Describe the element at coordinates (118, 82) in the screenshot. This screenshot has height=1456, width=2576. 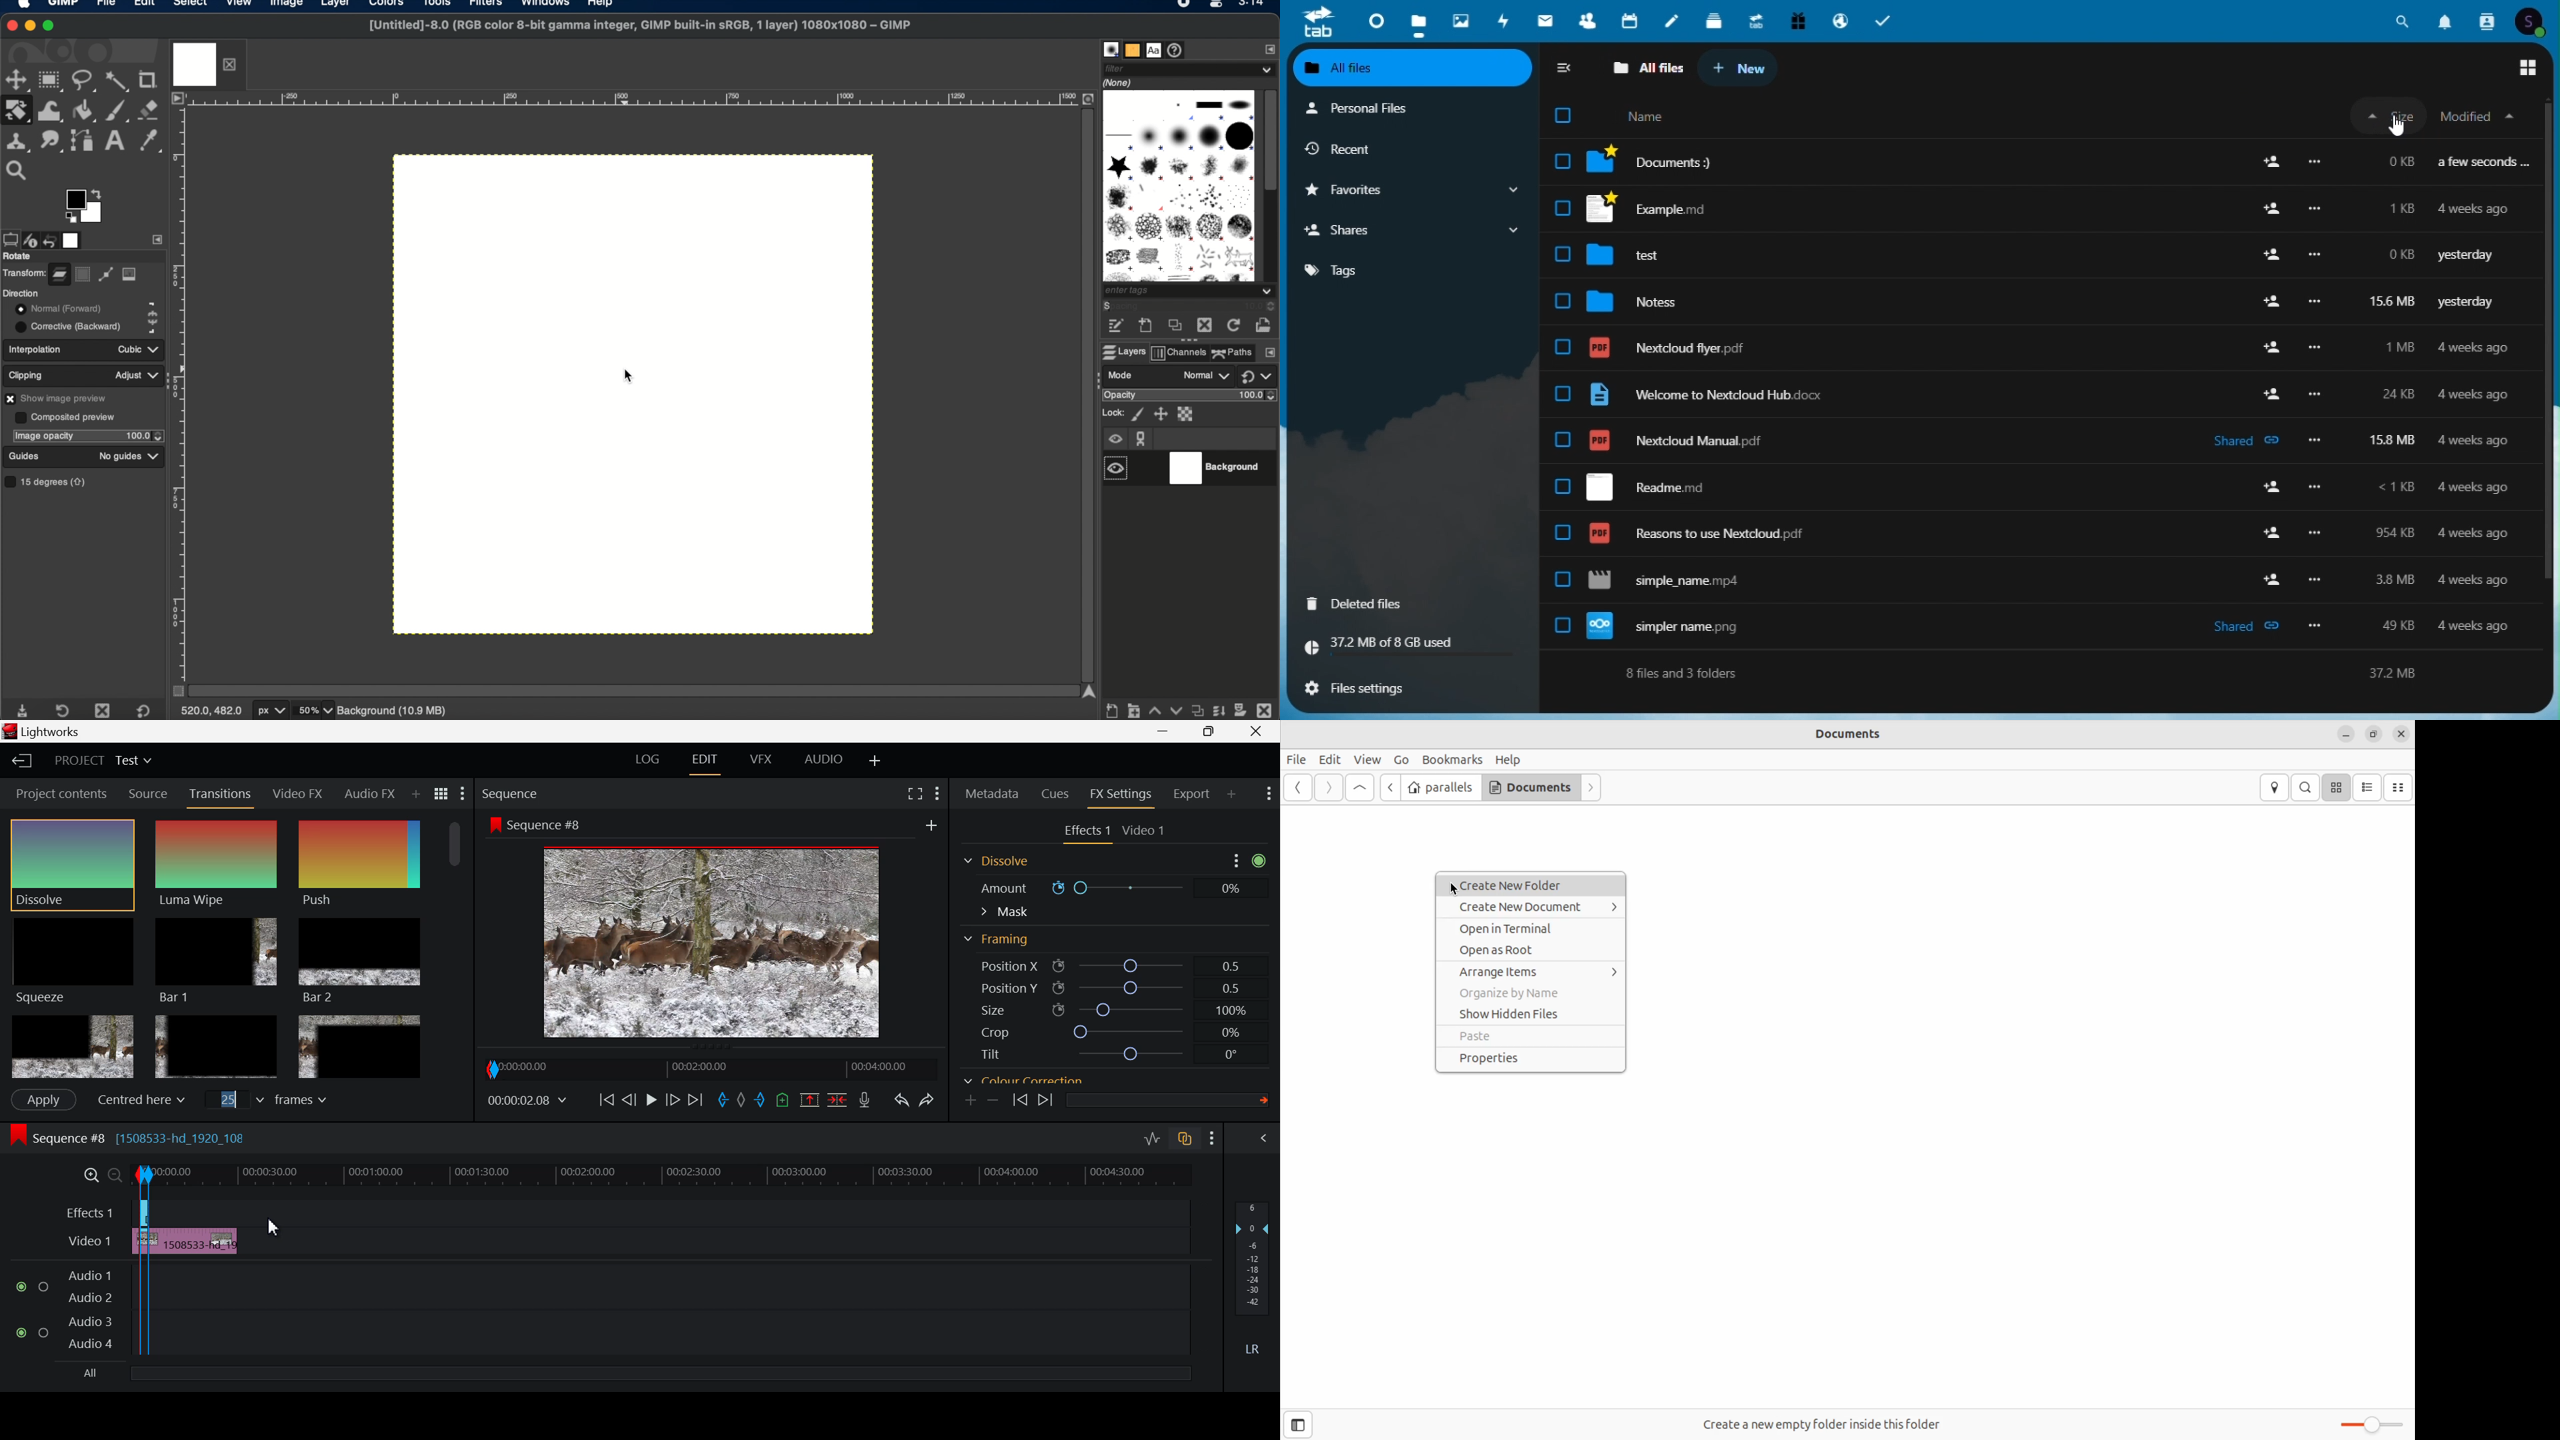
I see `fuzzy select tool` at that location.